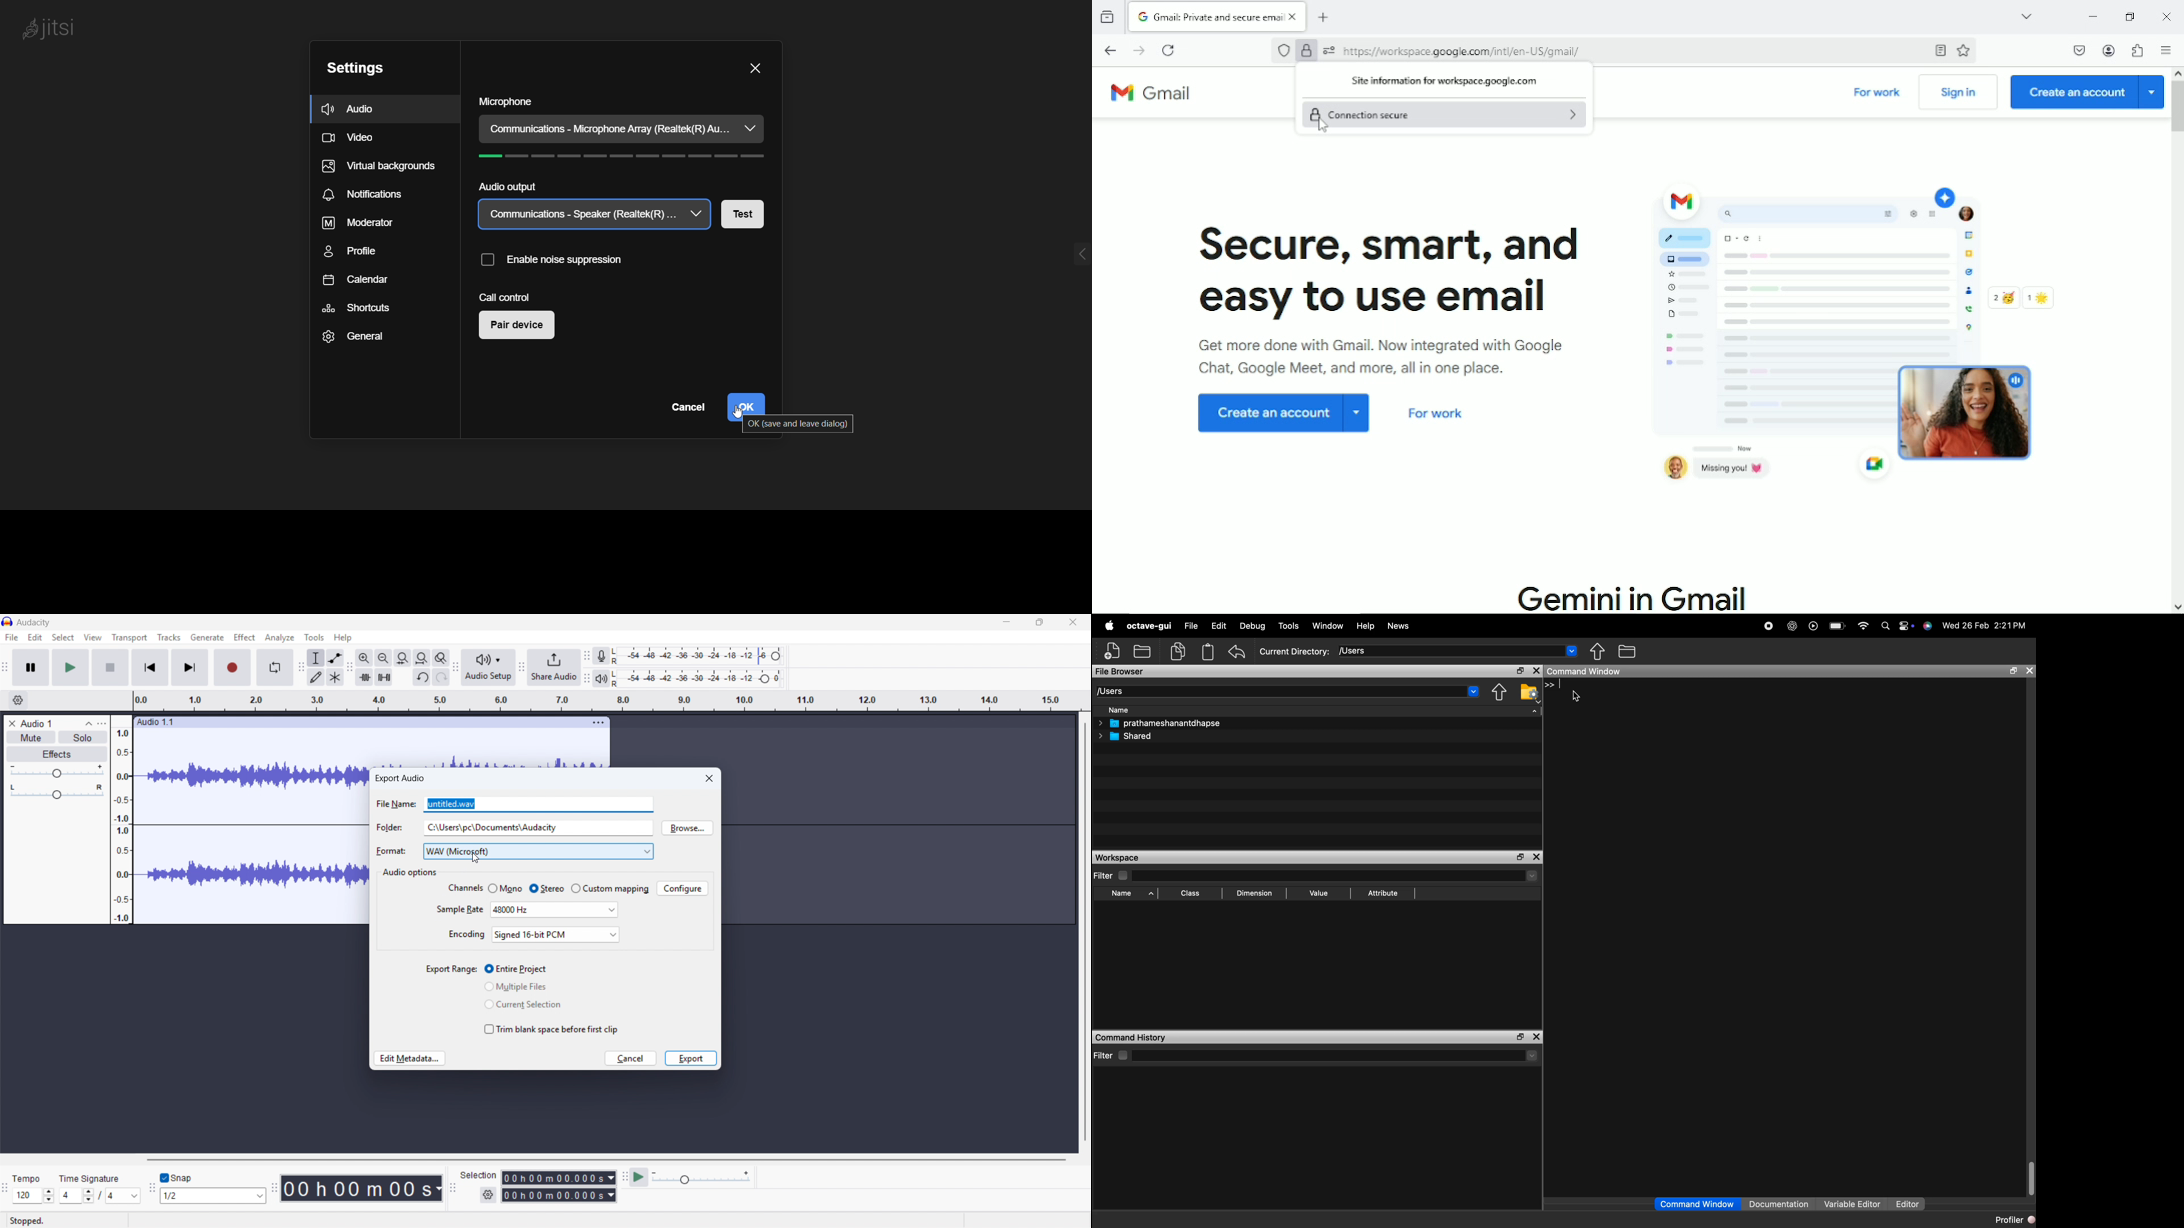 The width and height of the screenshot is (2184, 1232). Describe the element at coordinates (350, 668) in the screenshot. I see `Edit toolbar ` at that location.